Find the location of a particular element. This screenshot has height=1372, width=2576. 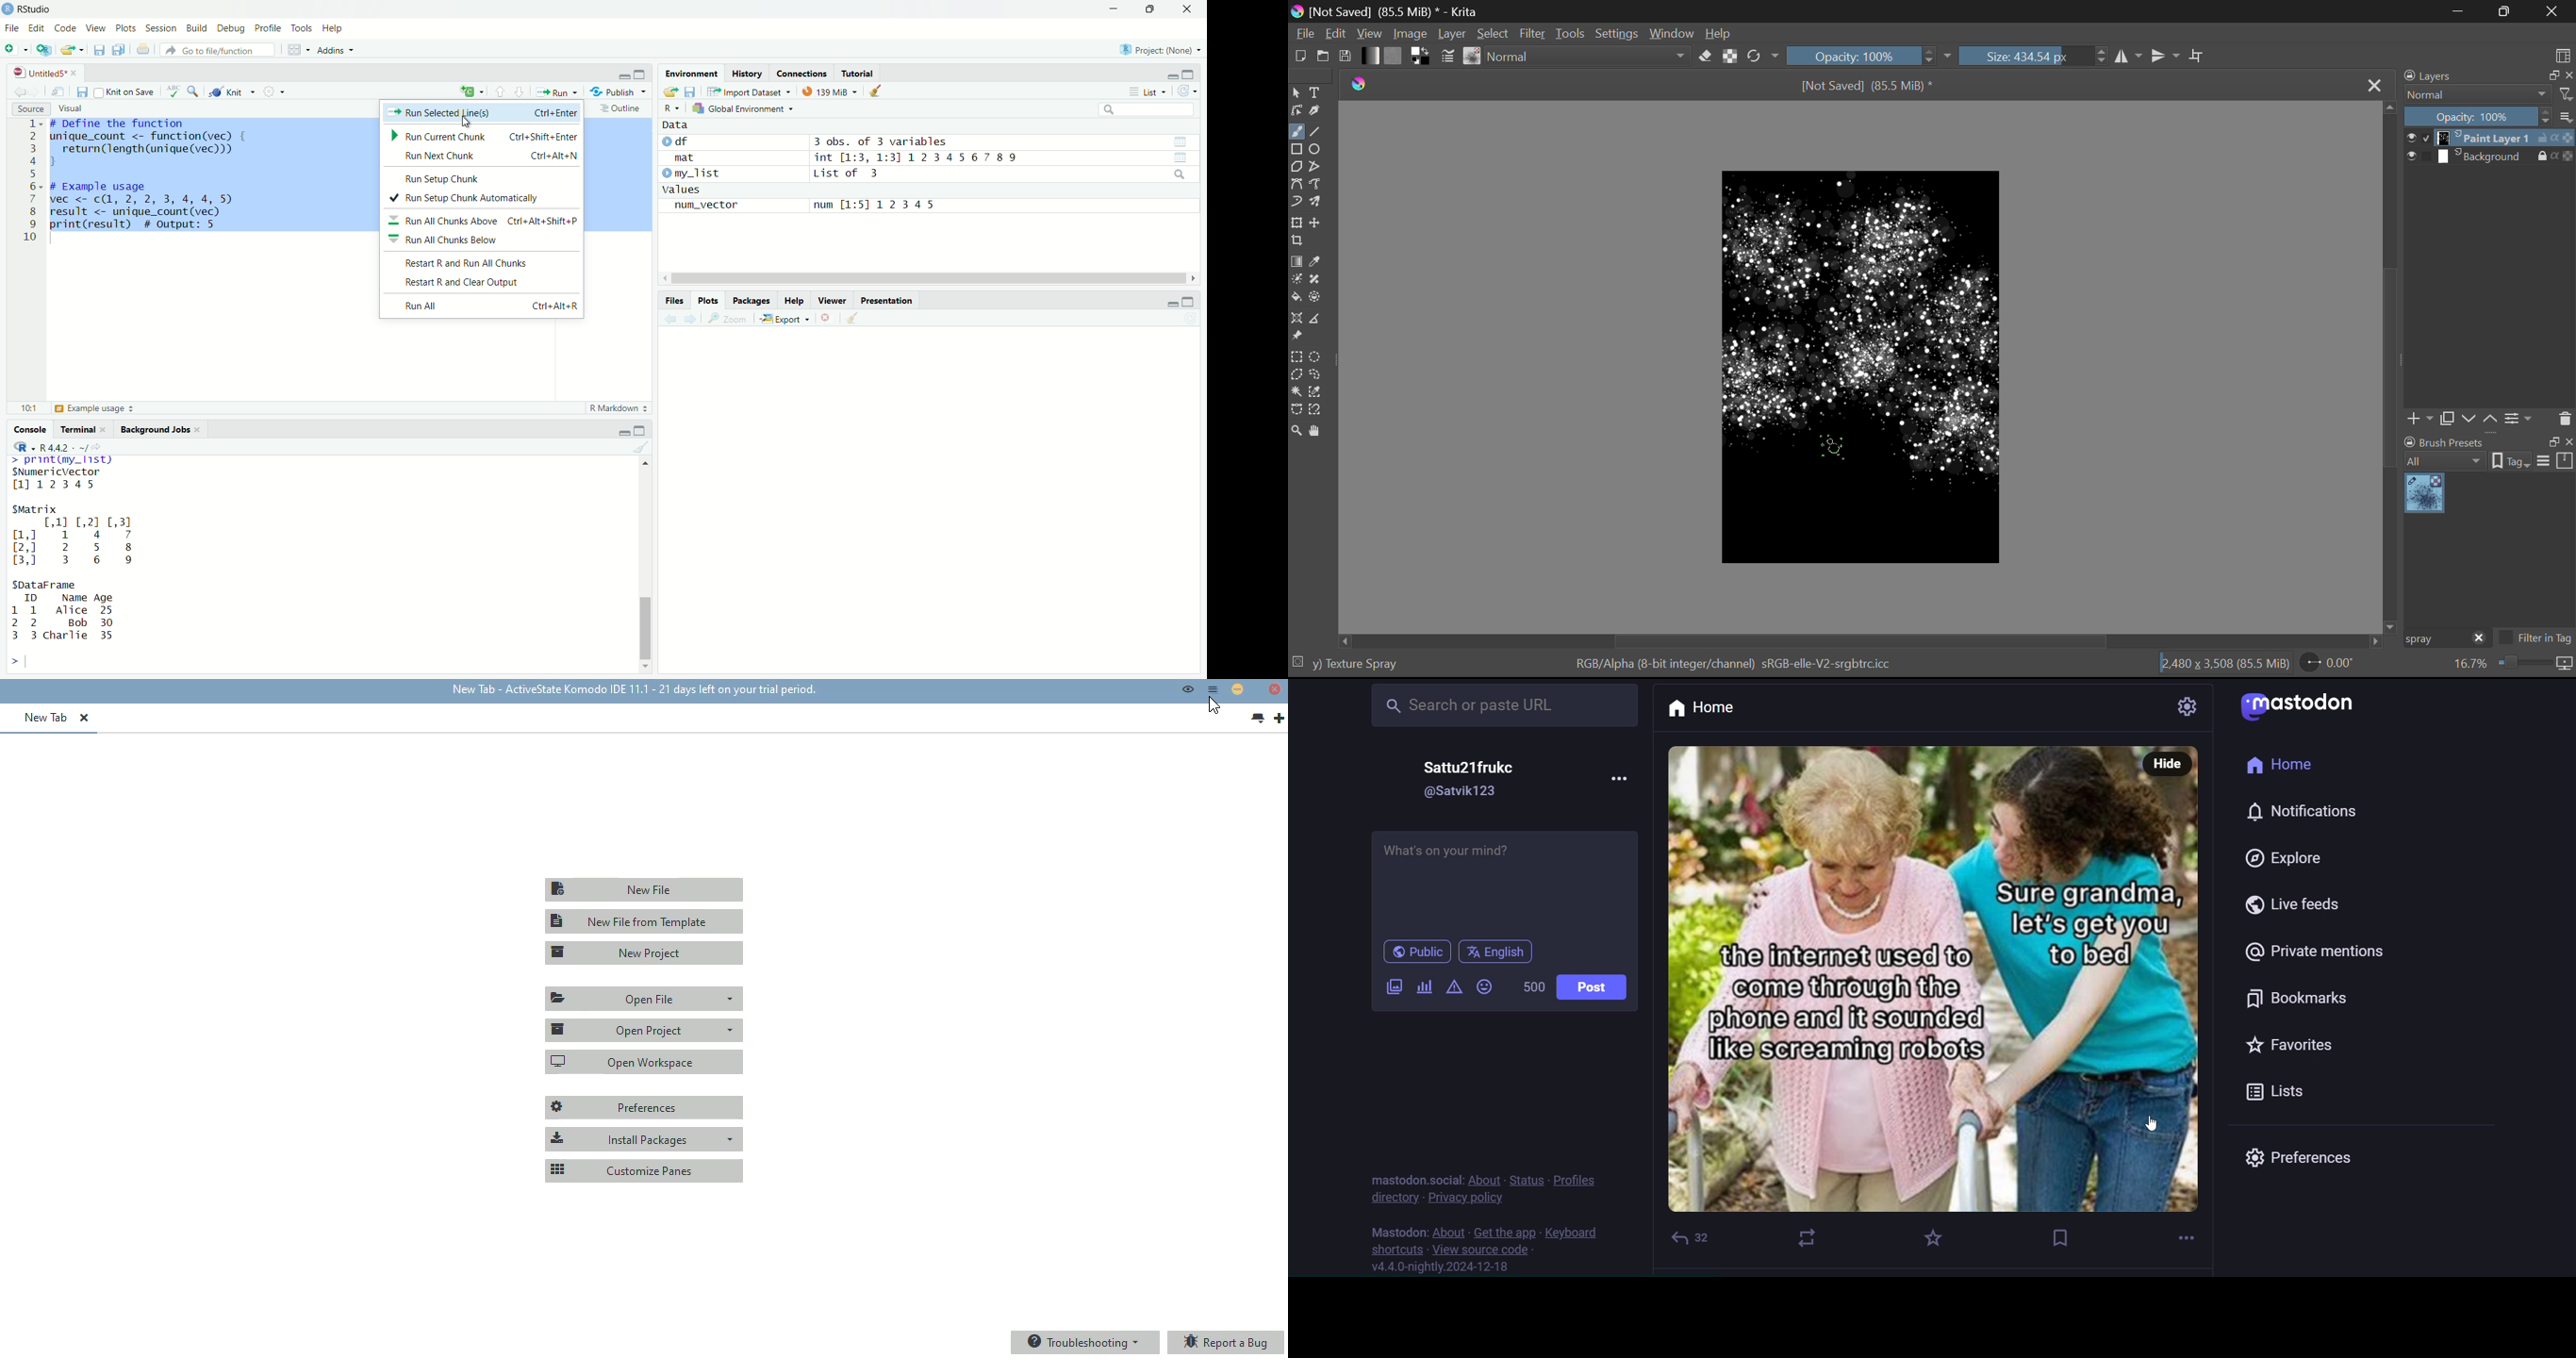

keyboard is located at coordinates (1570, 1233).